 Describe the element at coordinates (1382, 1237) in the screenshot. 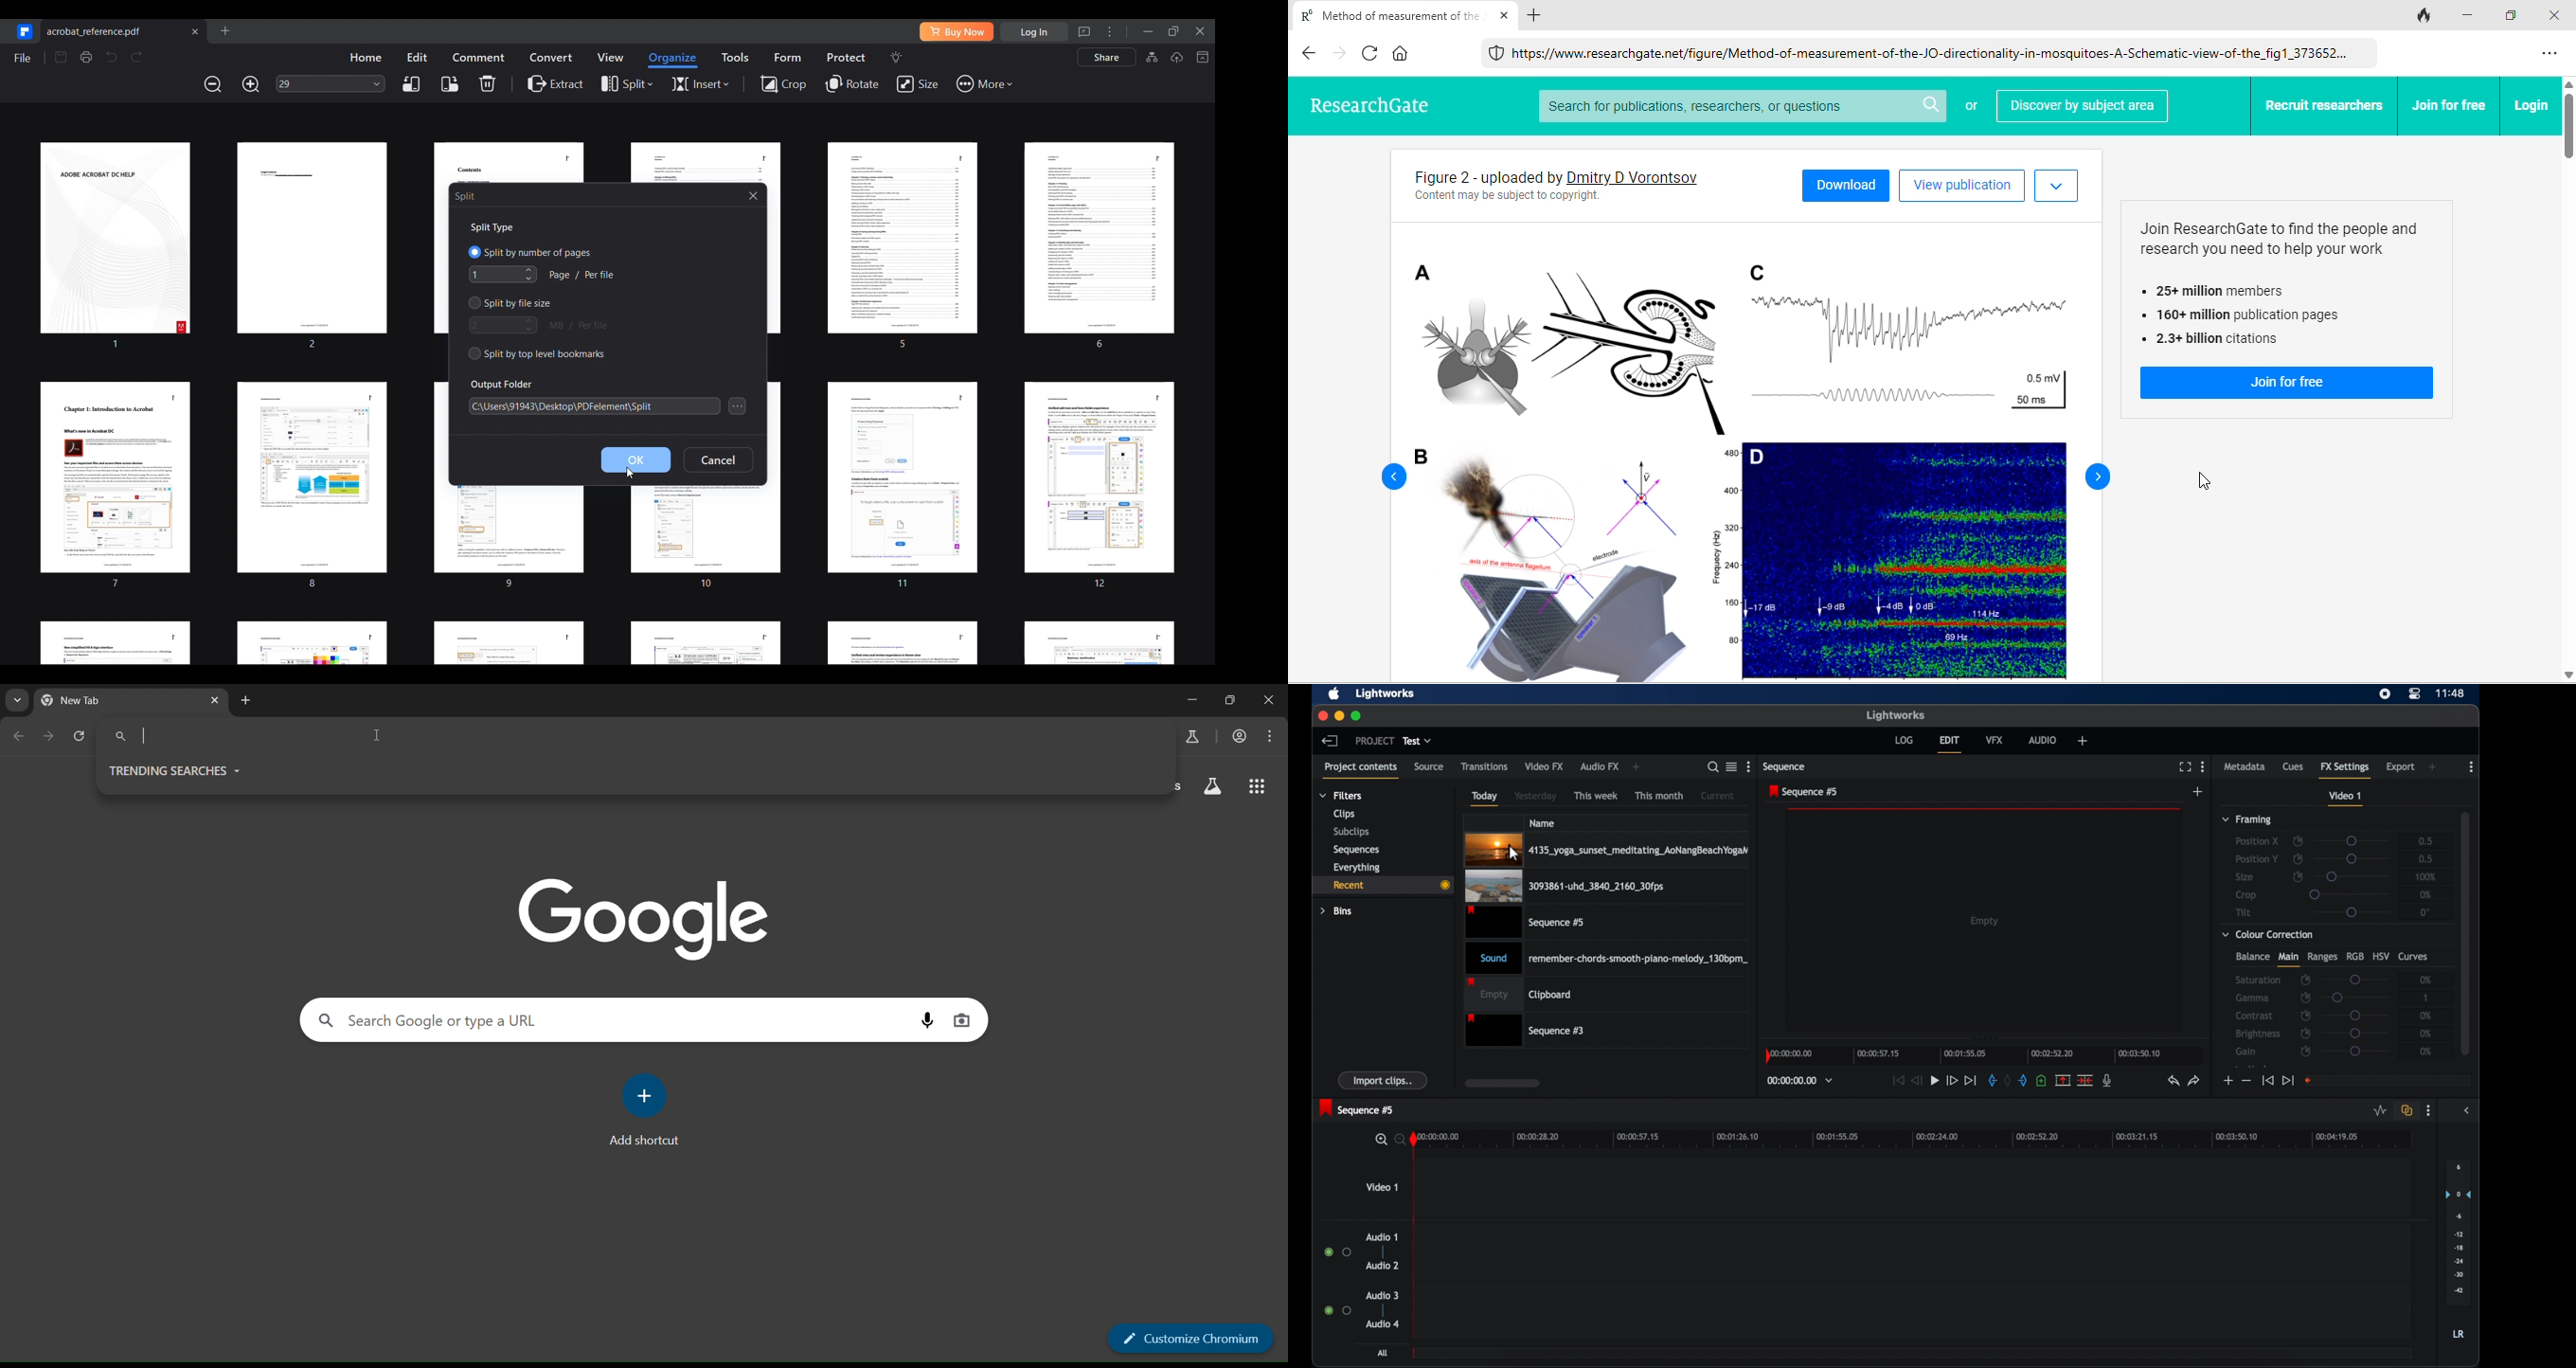

I see `audio 1` at that location.